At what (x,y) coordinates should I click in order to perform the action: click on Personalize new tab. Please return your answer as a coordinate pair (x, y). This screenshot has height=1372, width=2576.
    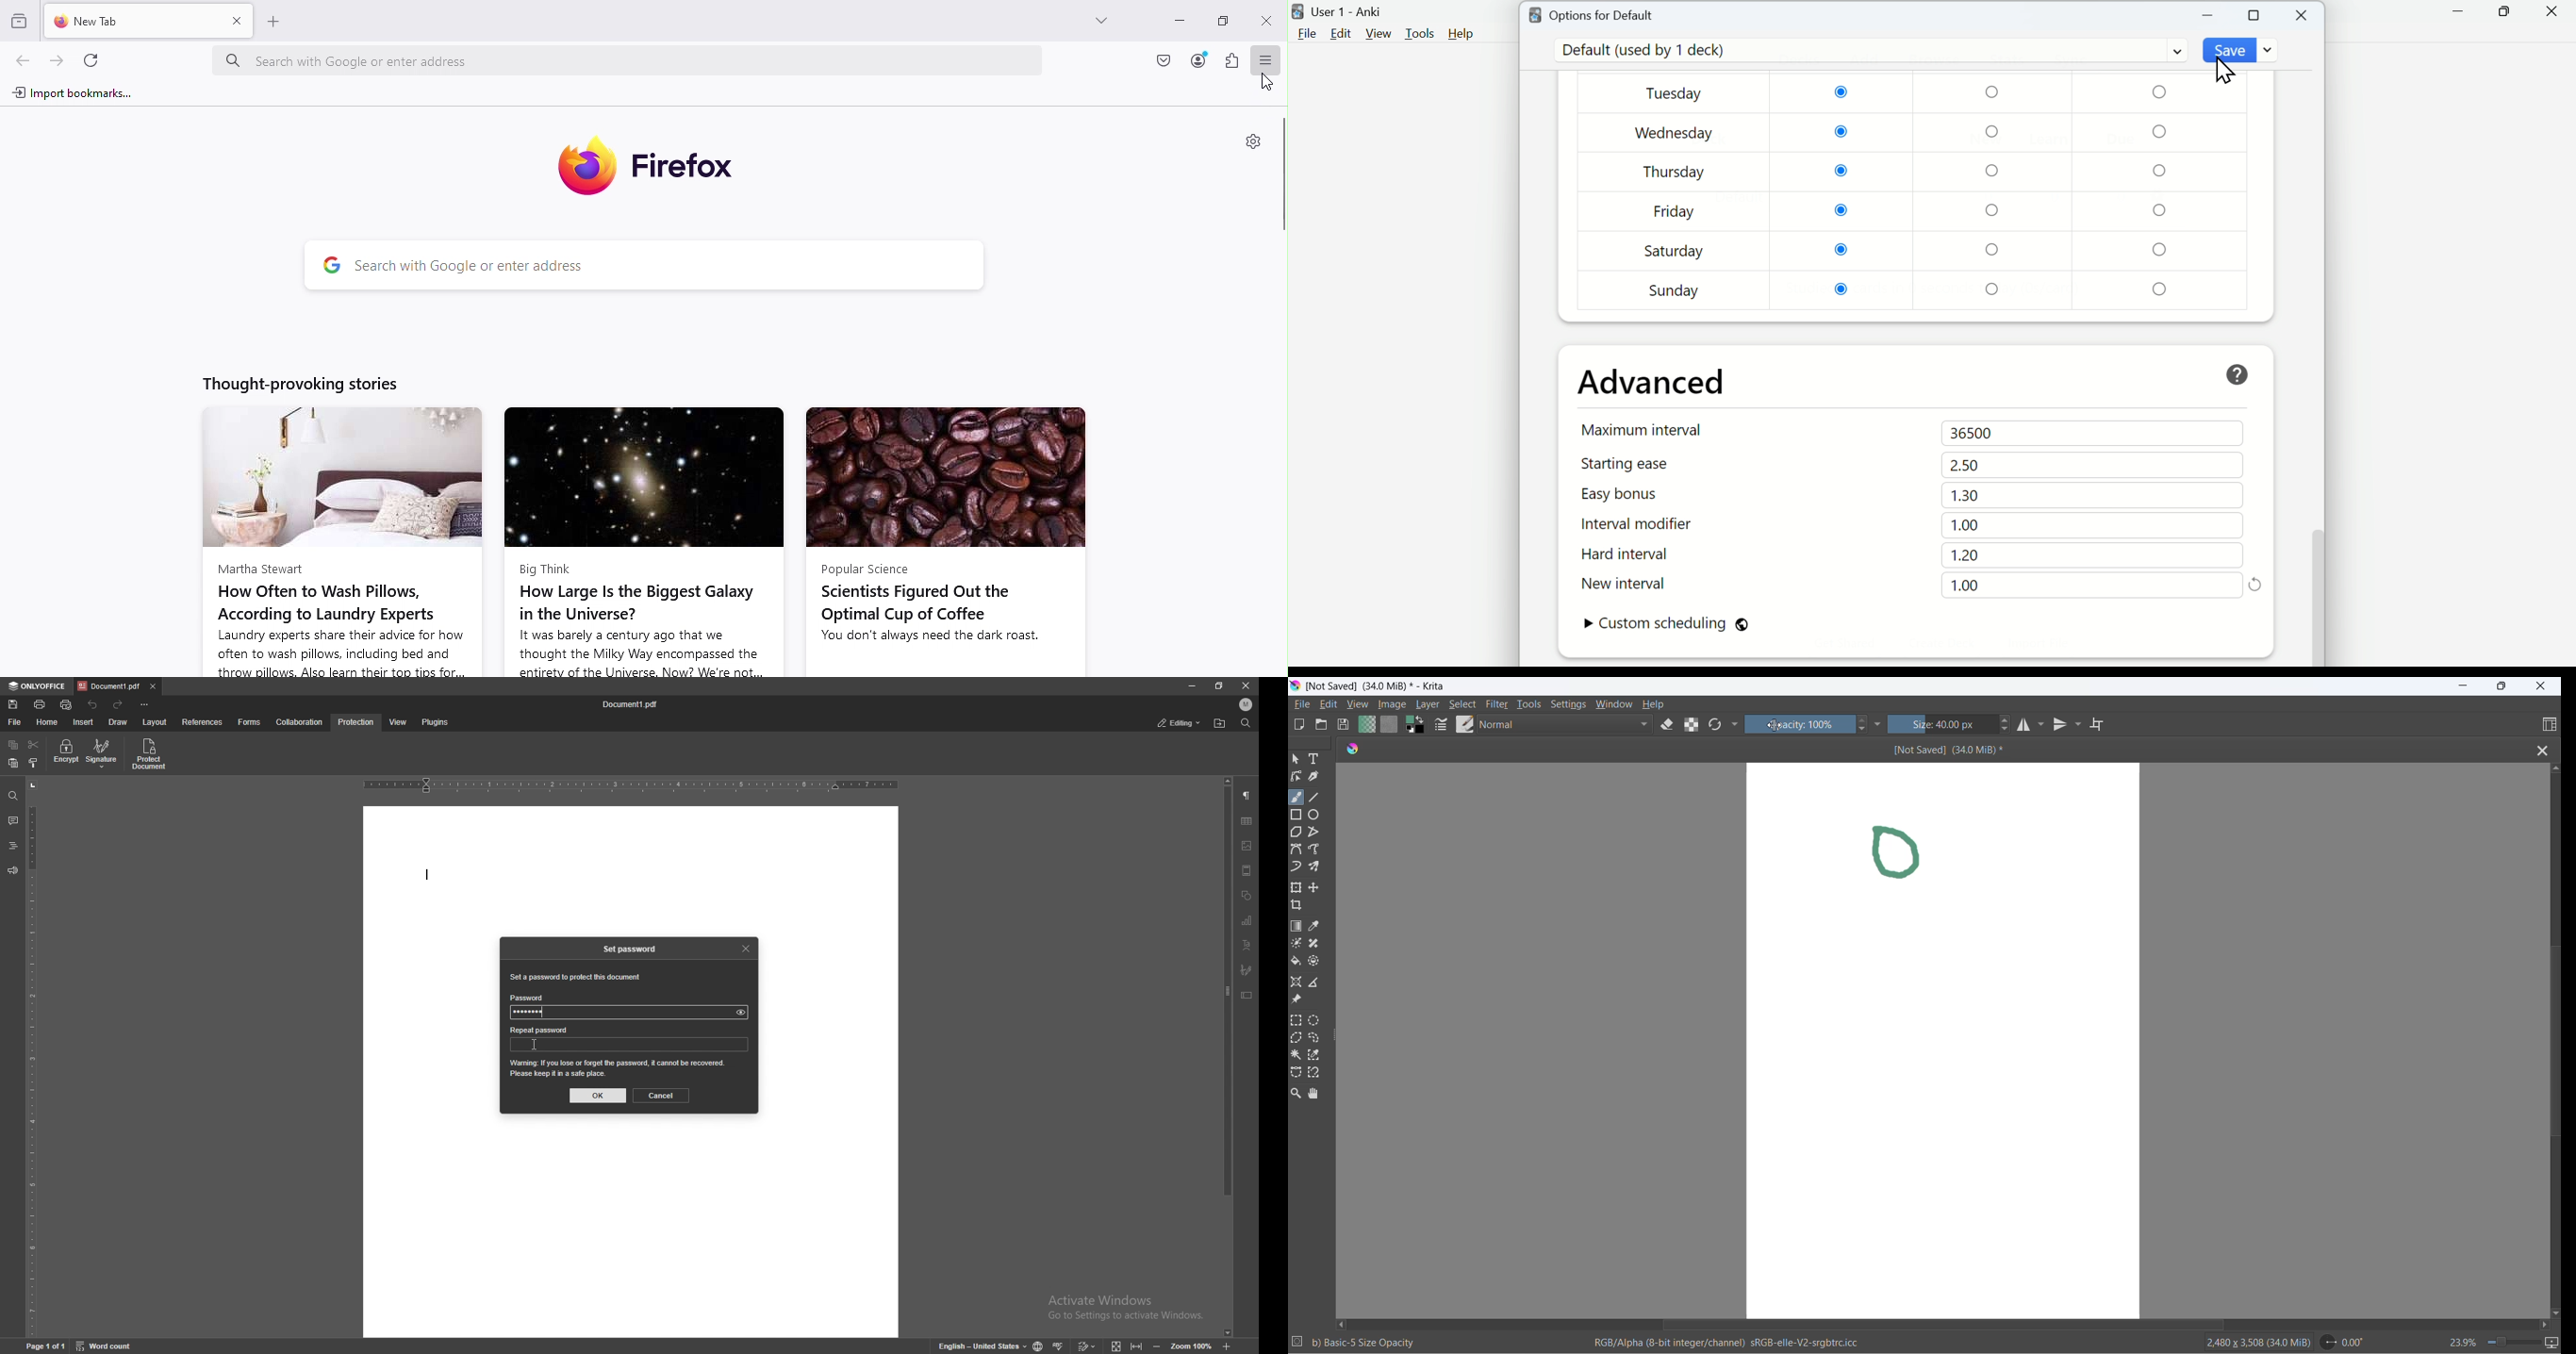
    Looking at the image, I should click on (1252, 142).